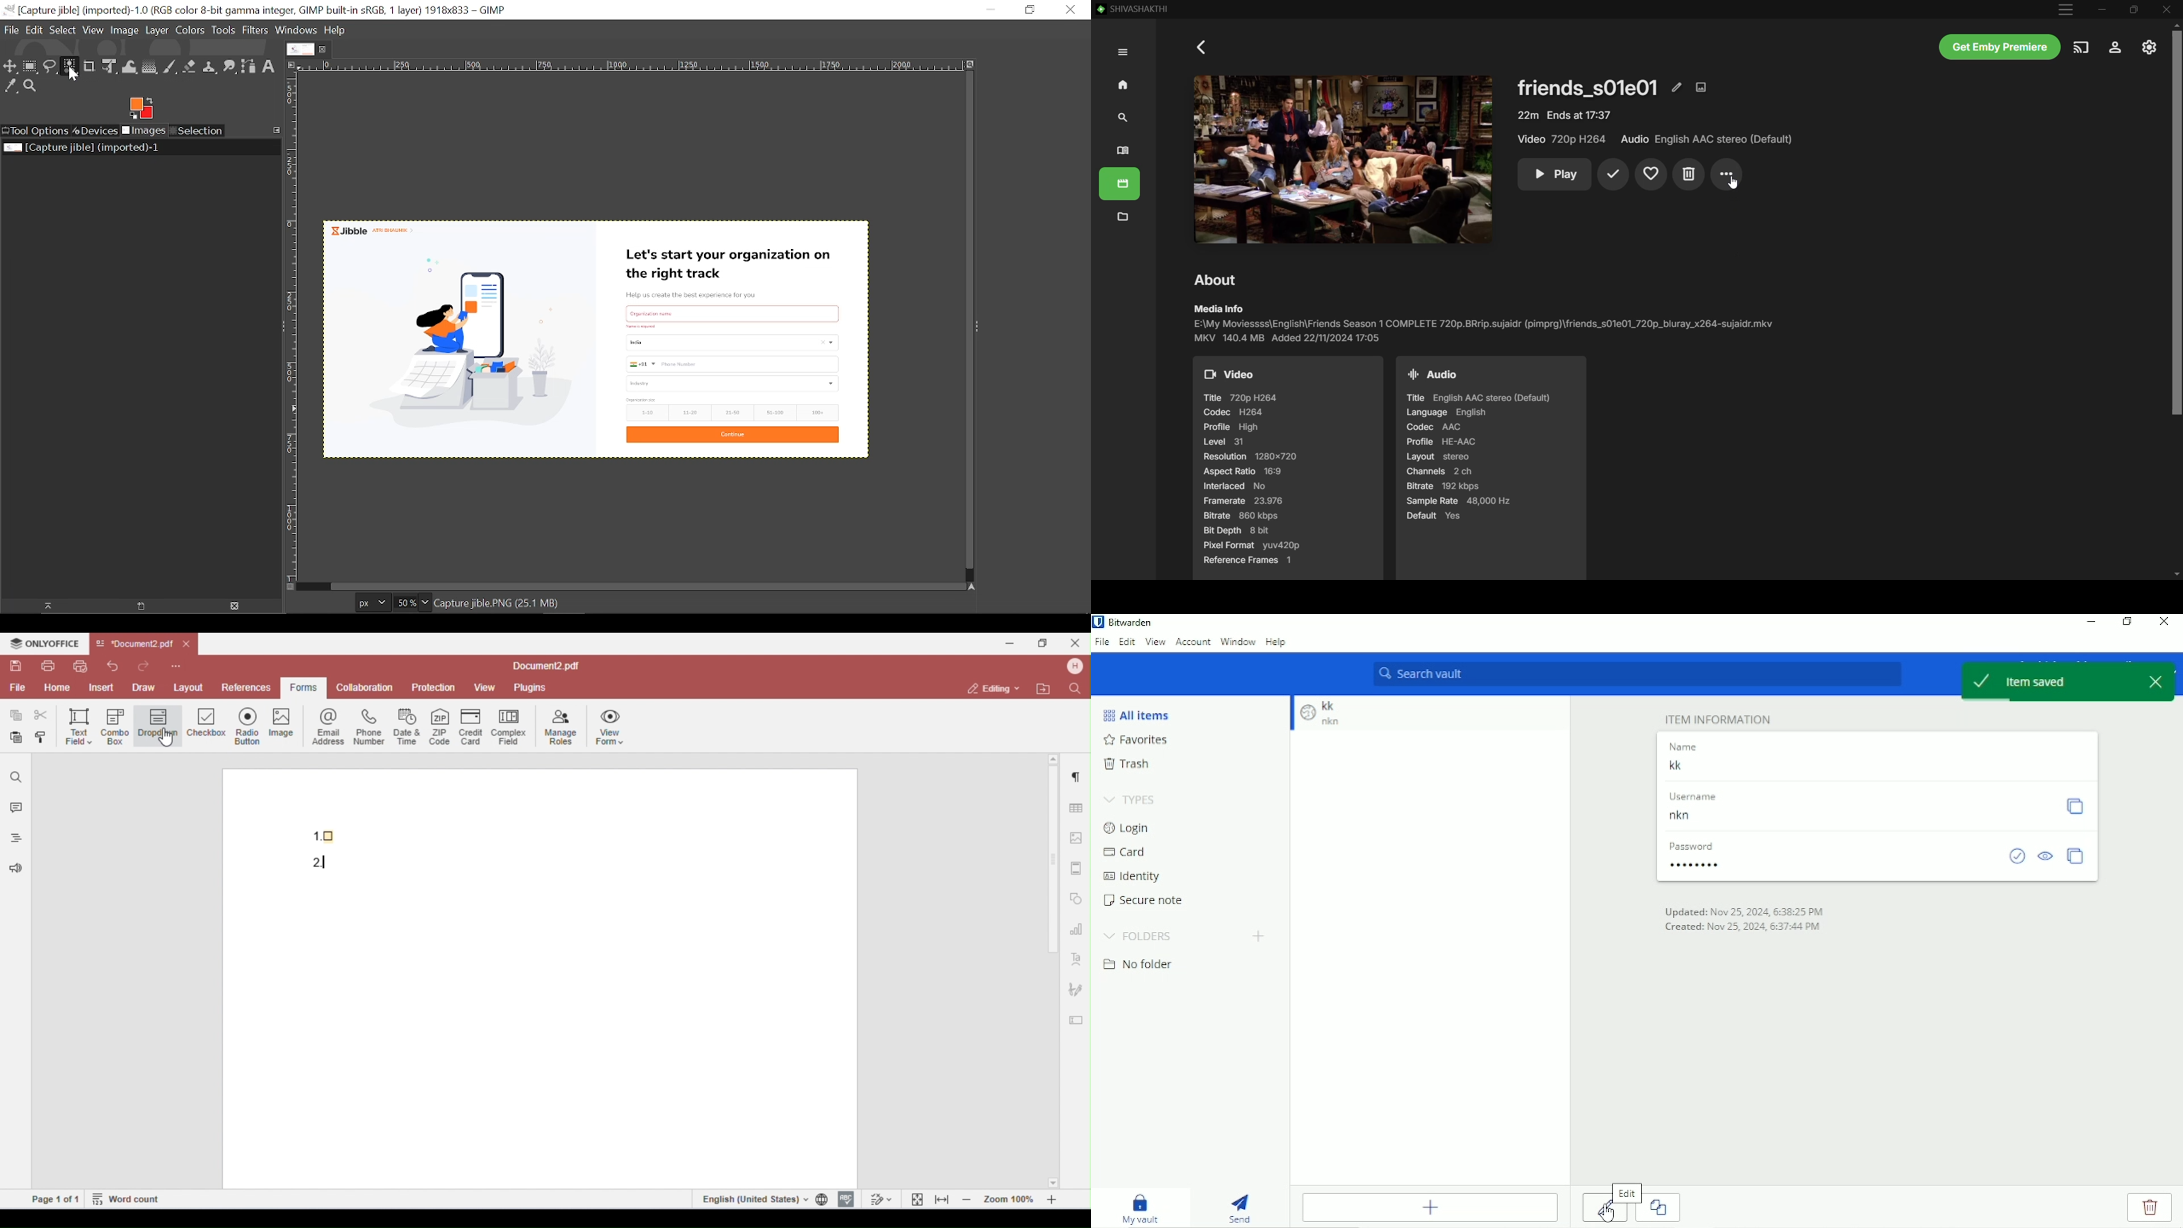 Image resolution: width=2184 pixels, height=1232 pixels. What do you see at coordinates (1103, 642) in the screenshot?
I see `File` at bounding box center [1103, 642].